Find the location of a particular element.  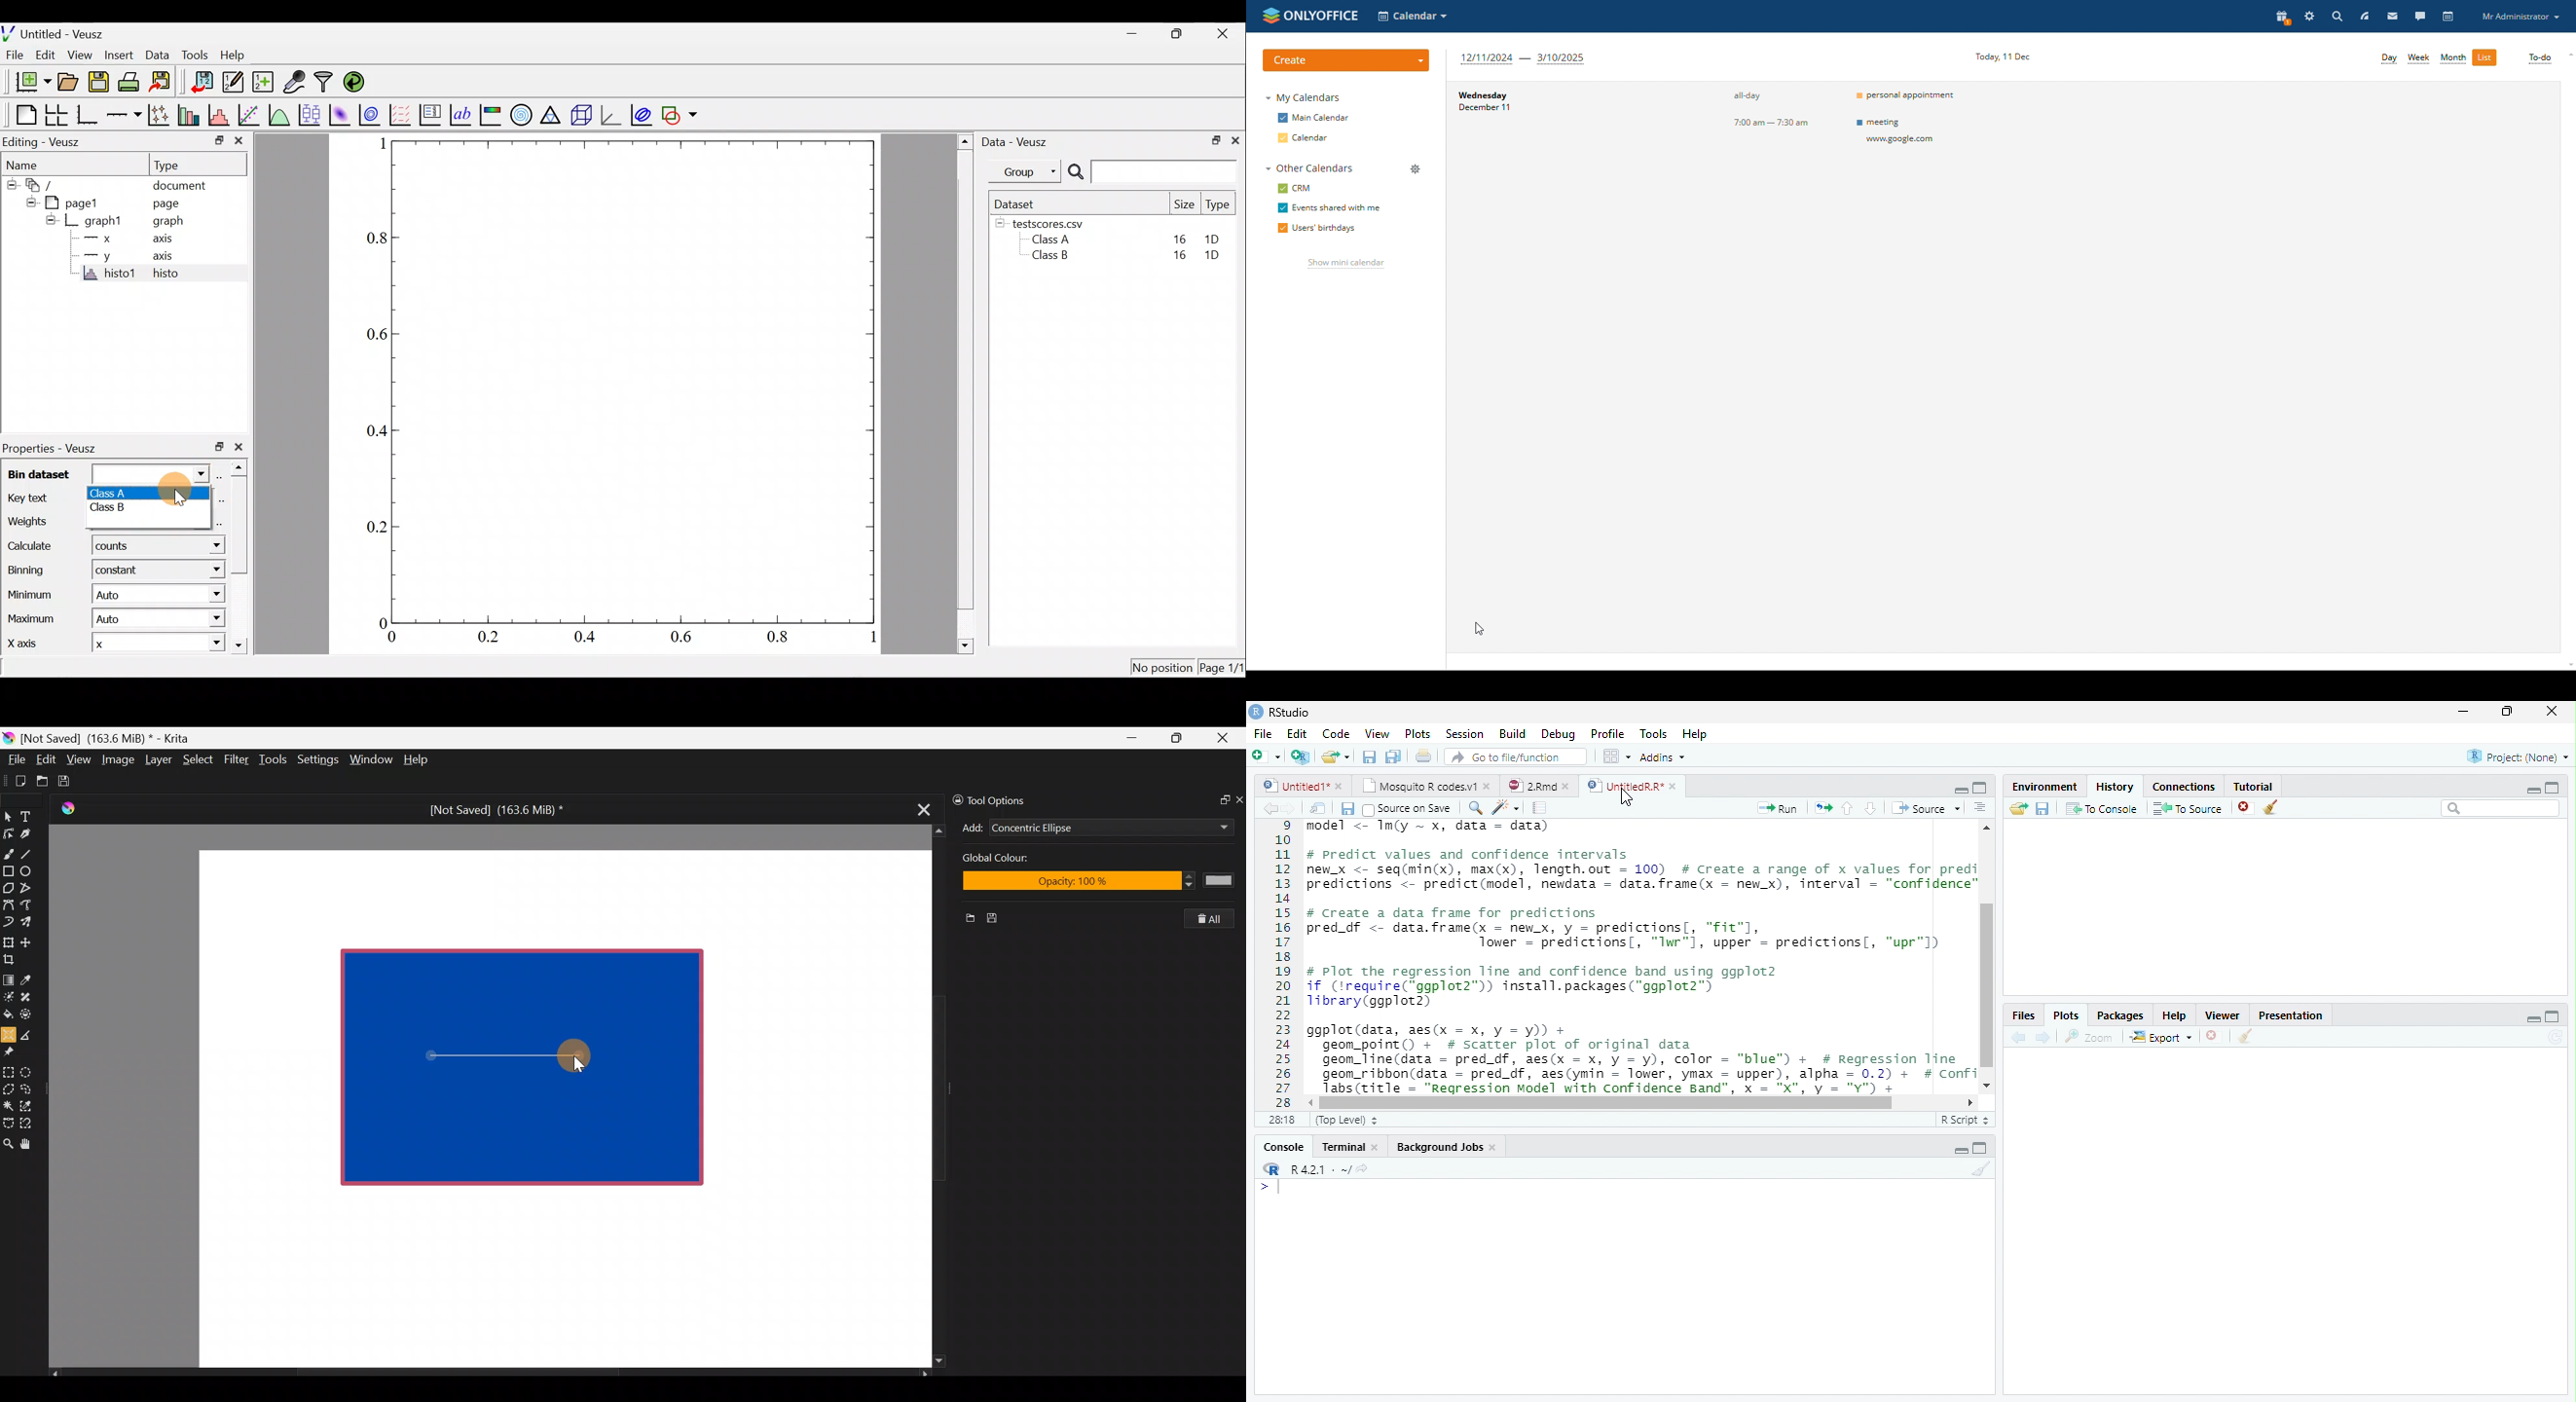

back is located at coordinates (1268, 809).